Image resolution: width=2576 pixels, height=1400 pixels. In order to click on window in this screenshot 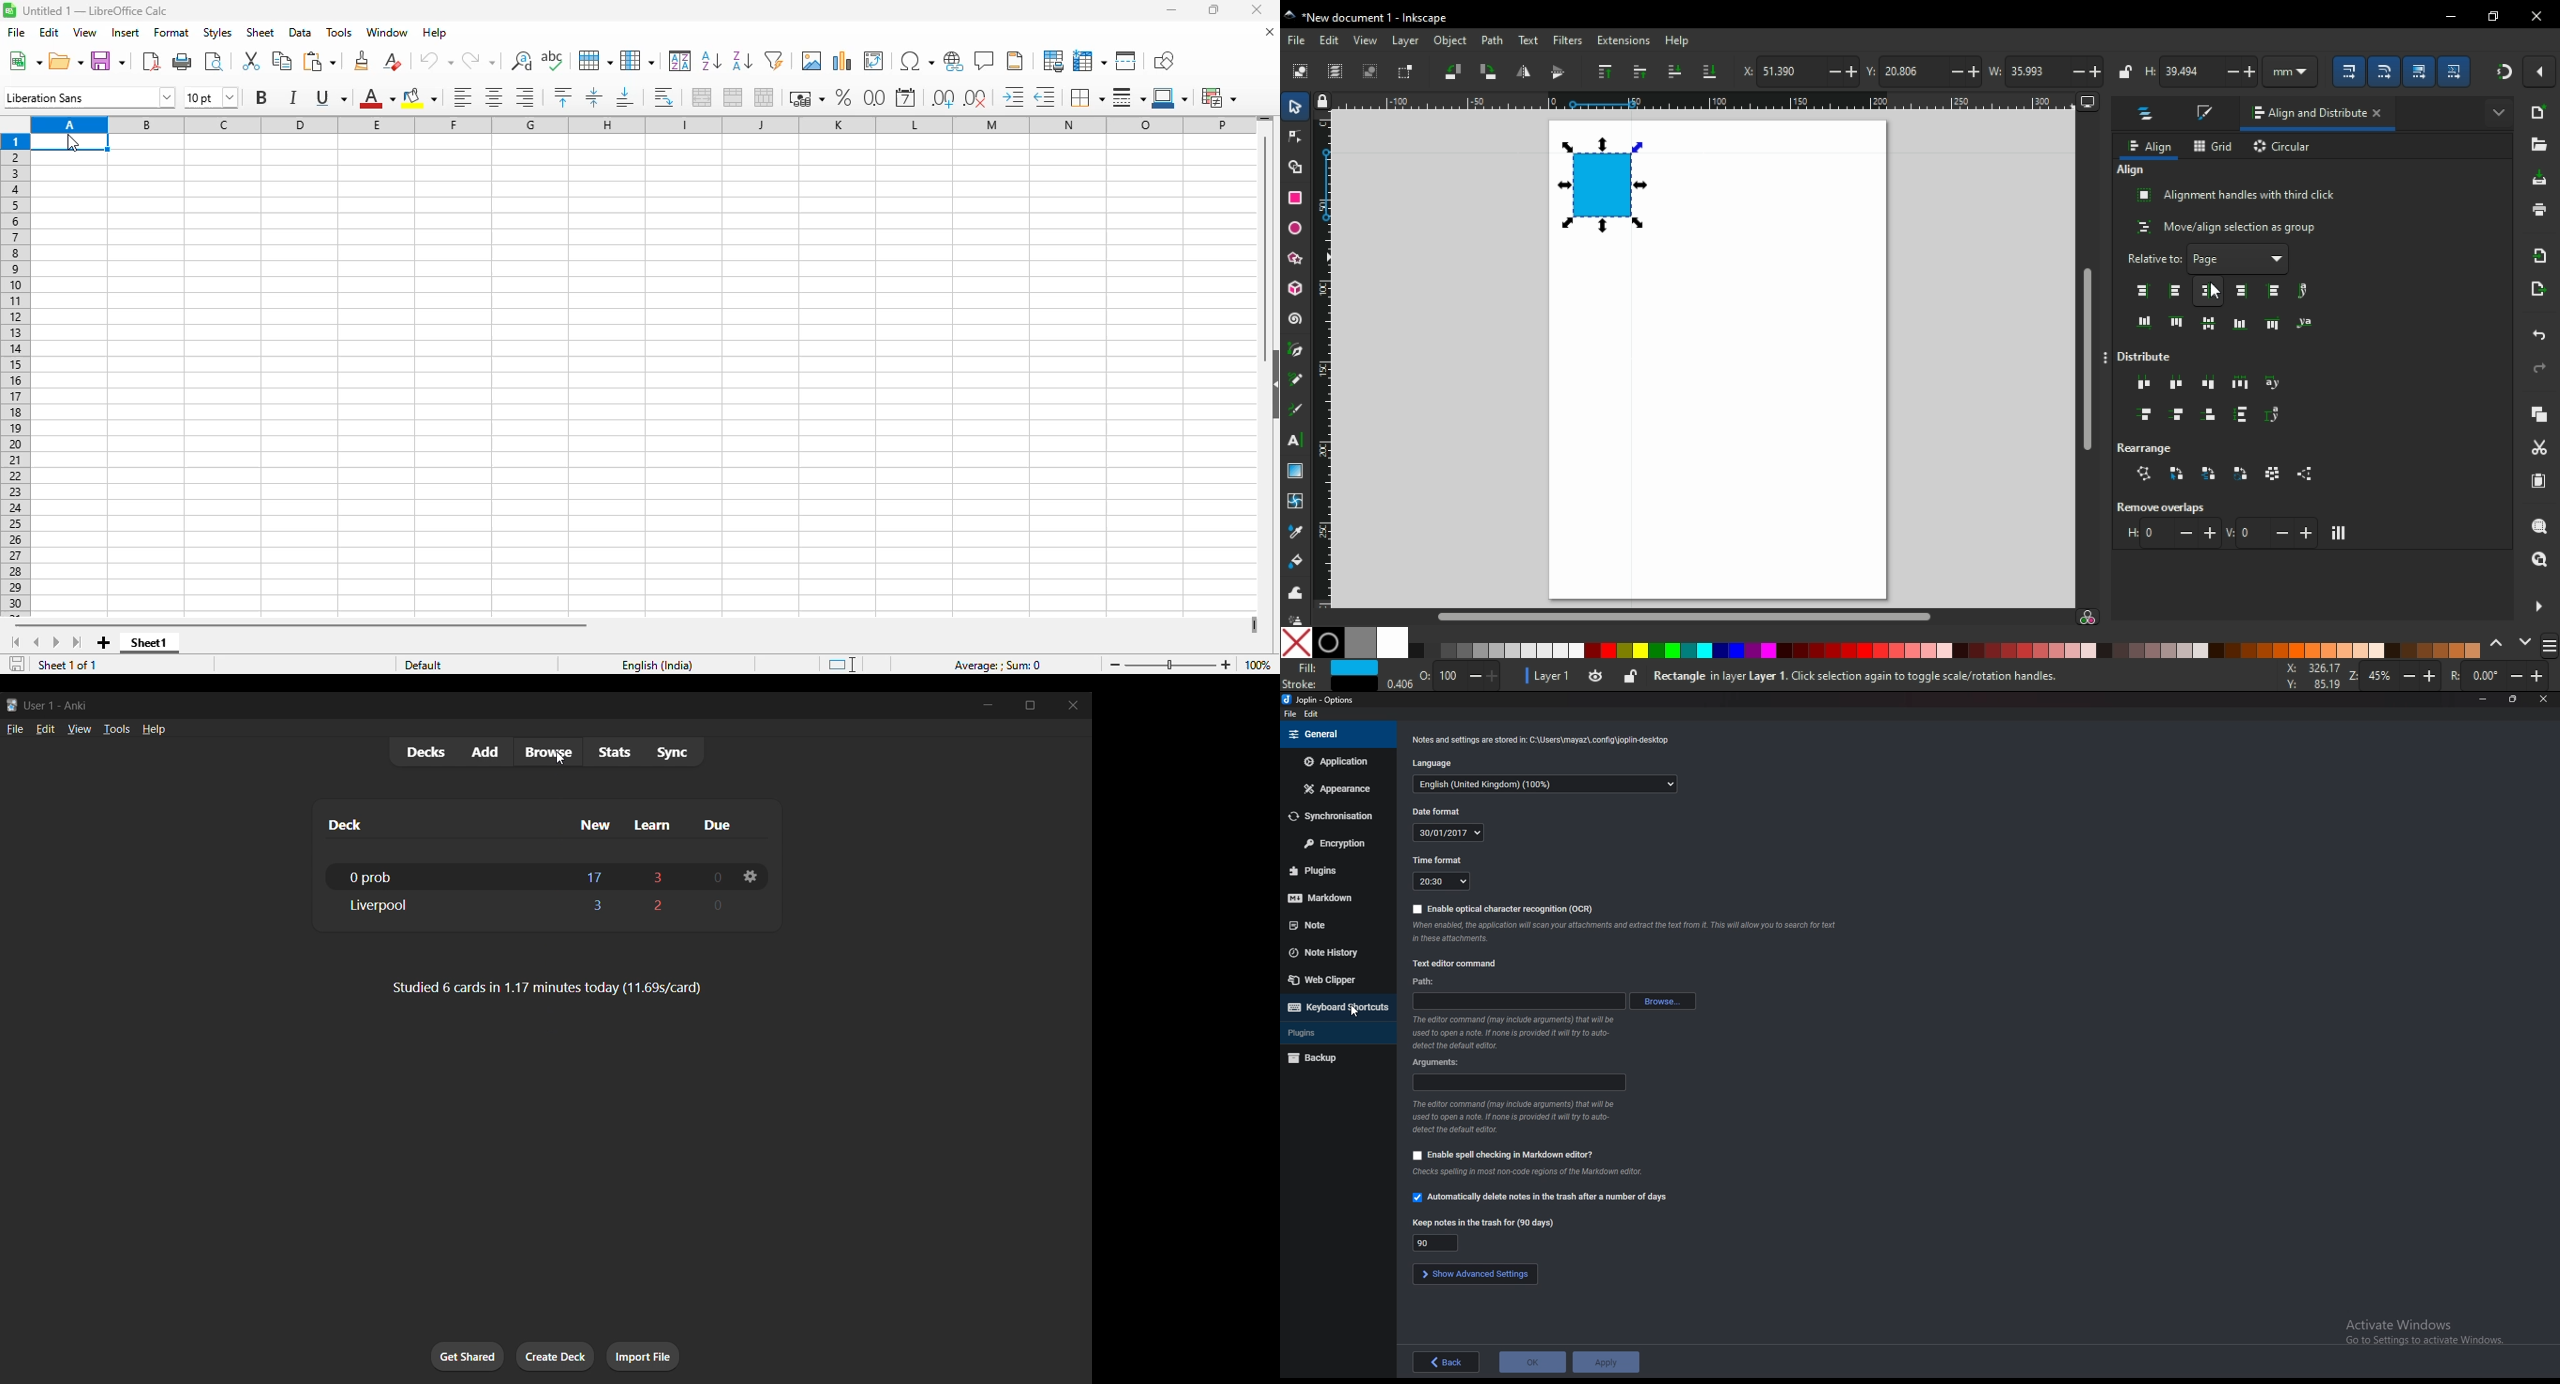, I will do `click(388, 32)`.